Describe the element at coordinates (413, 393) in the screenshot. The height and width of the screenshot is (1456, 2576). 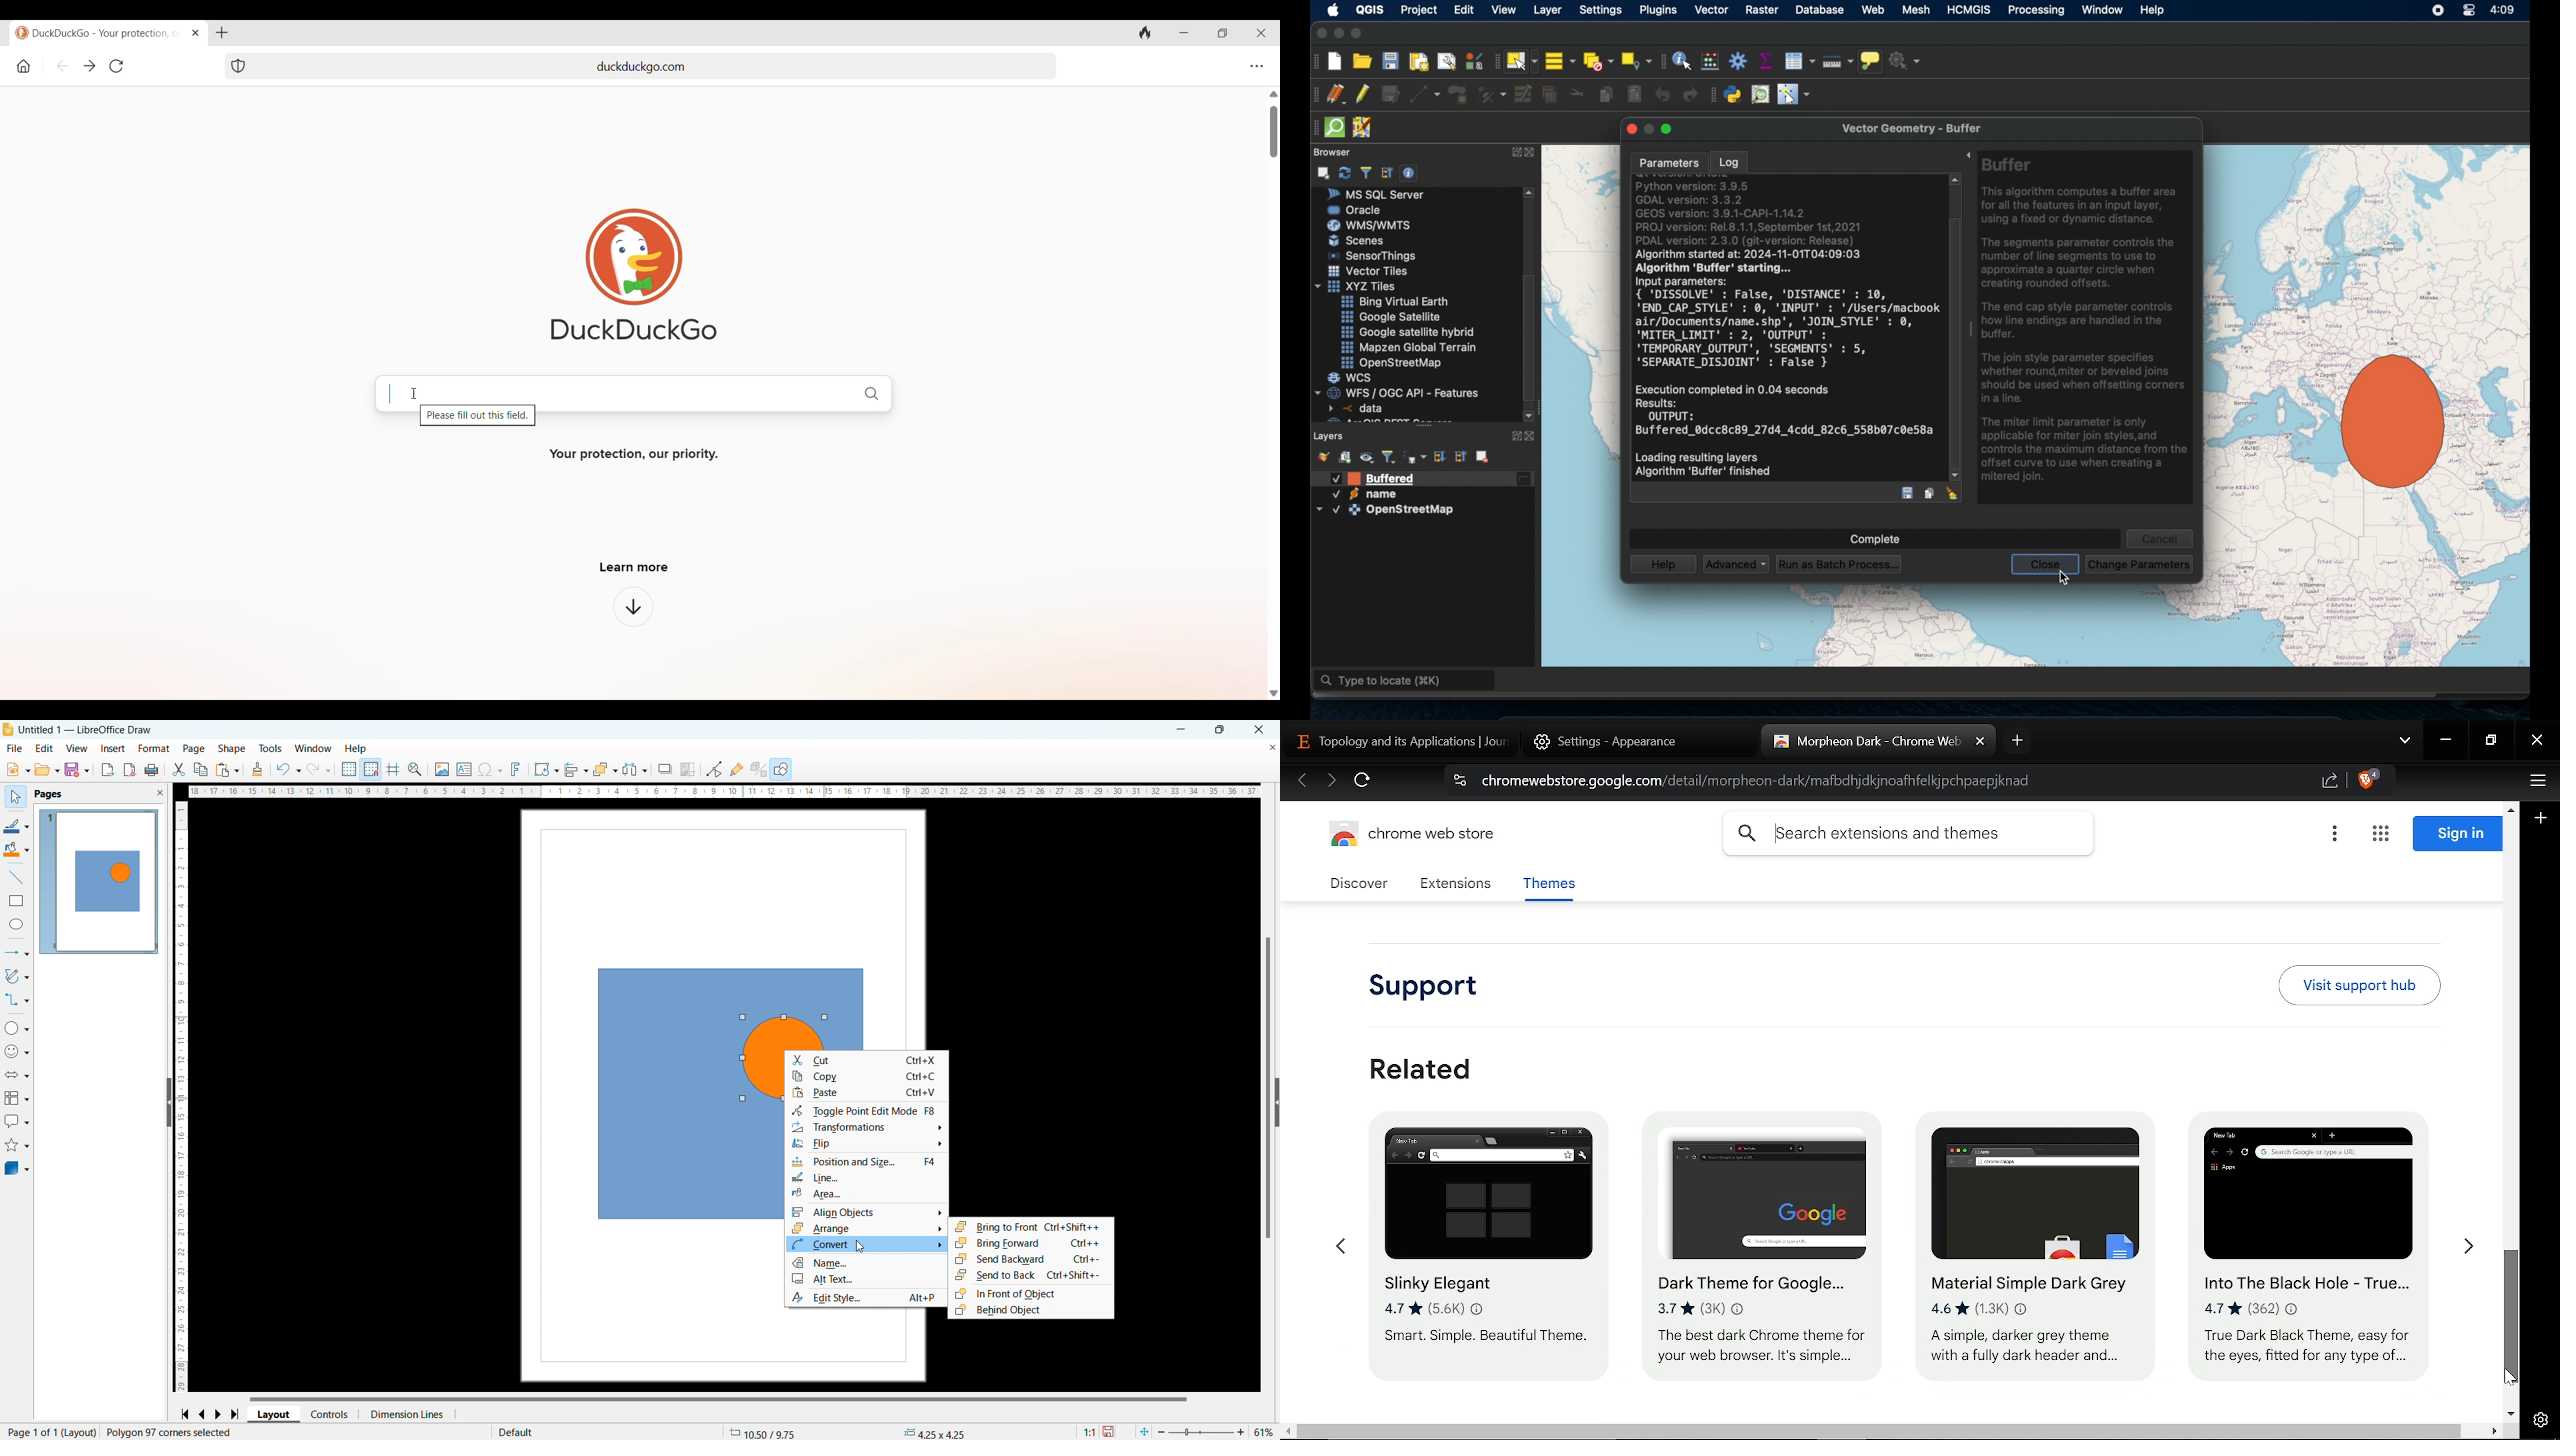
I see `Cursor position unchanged` at that location.